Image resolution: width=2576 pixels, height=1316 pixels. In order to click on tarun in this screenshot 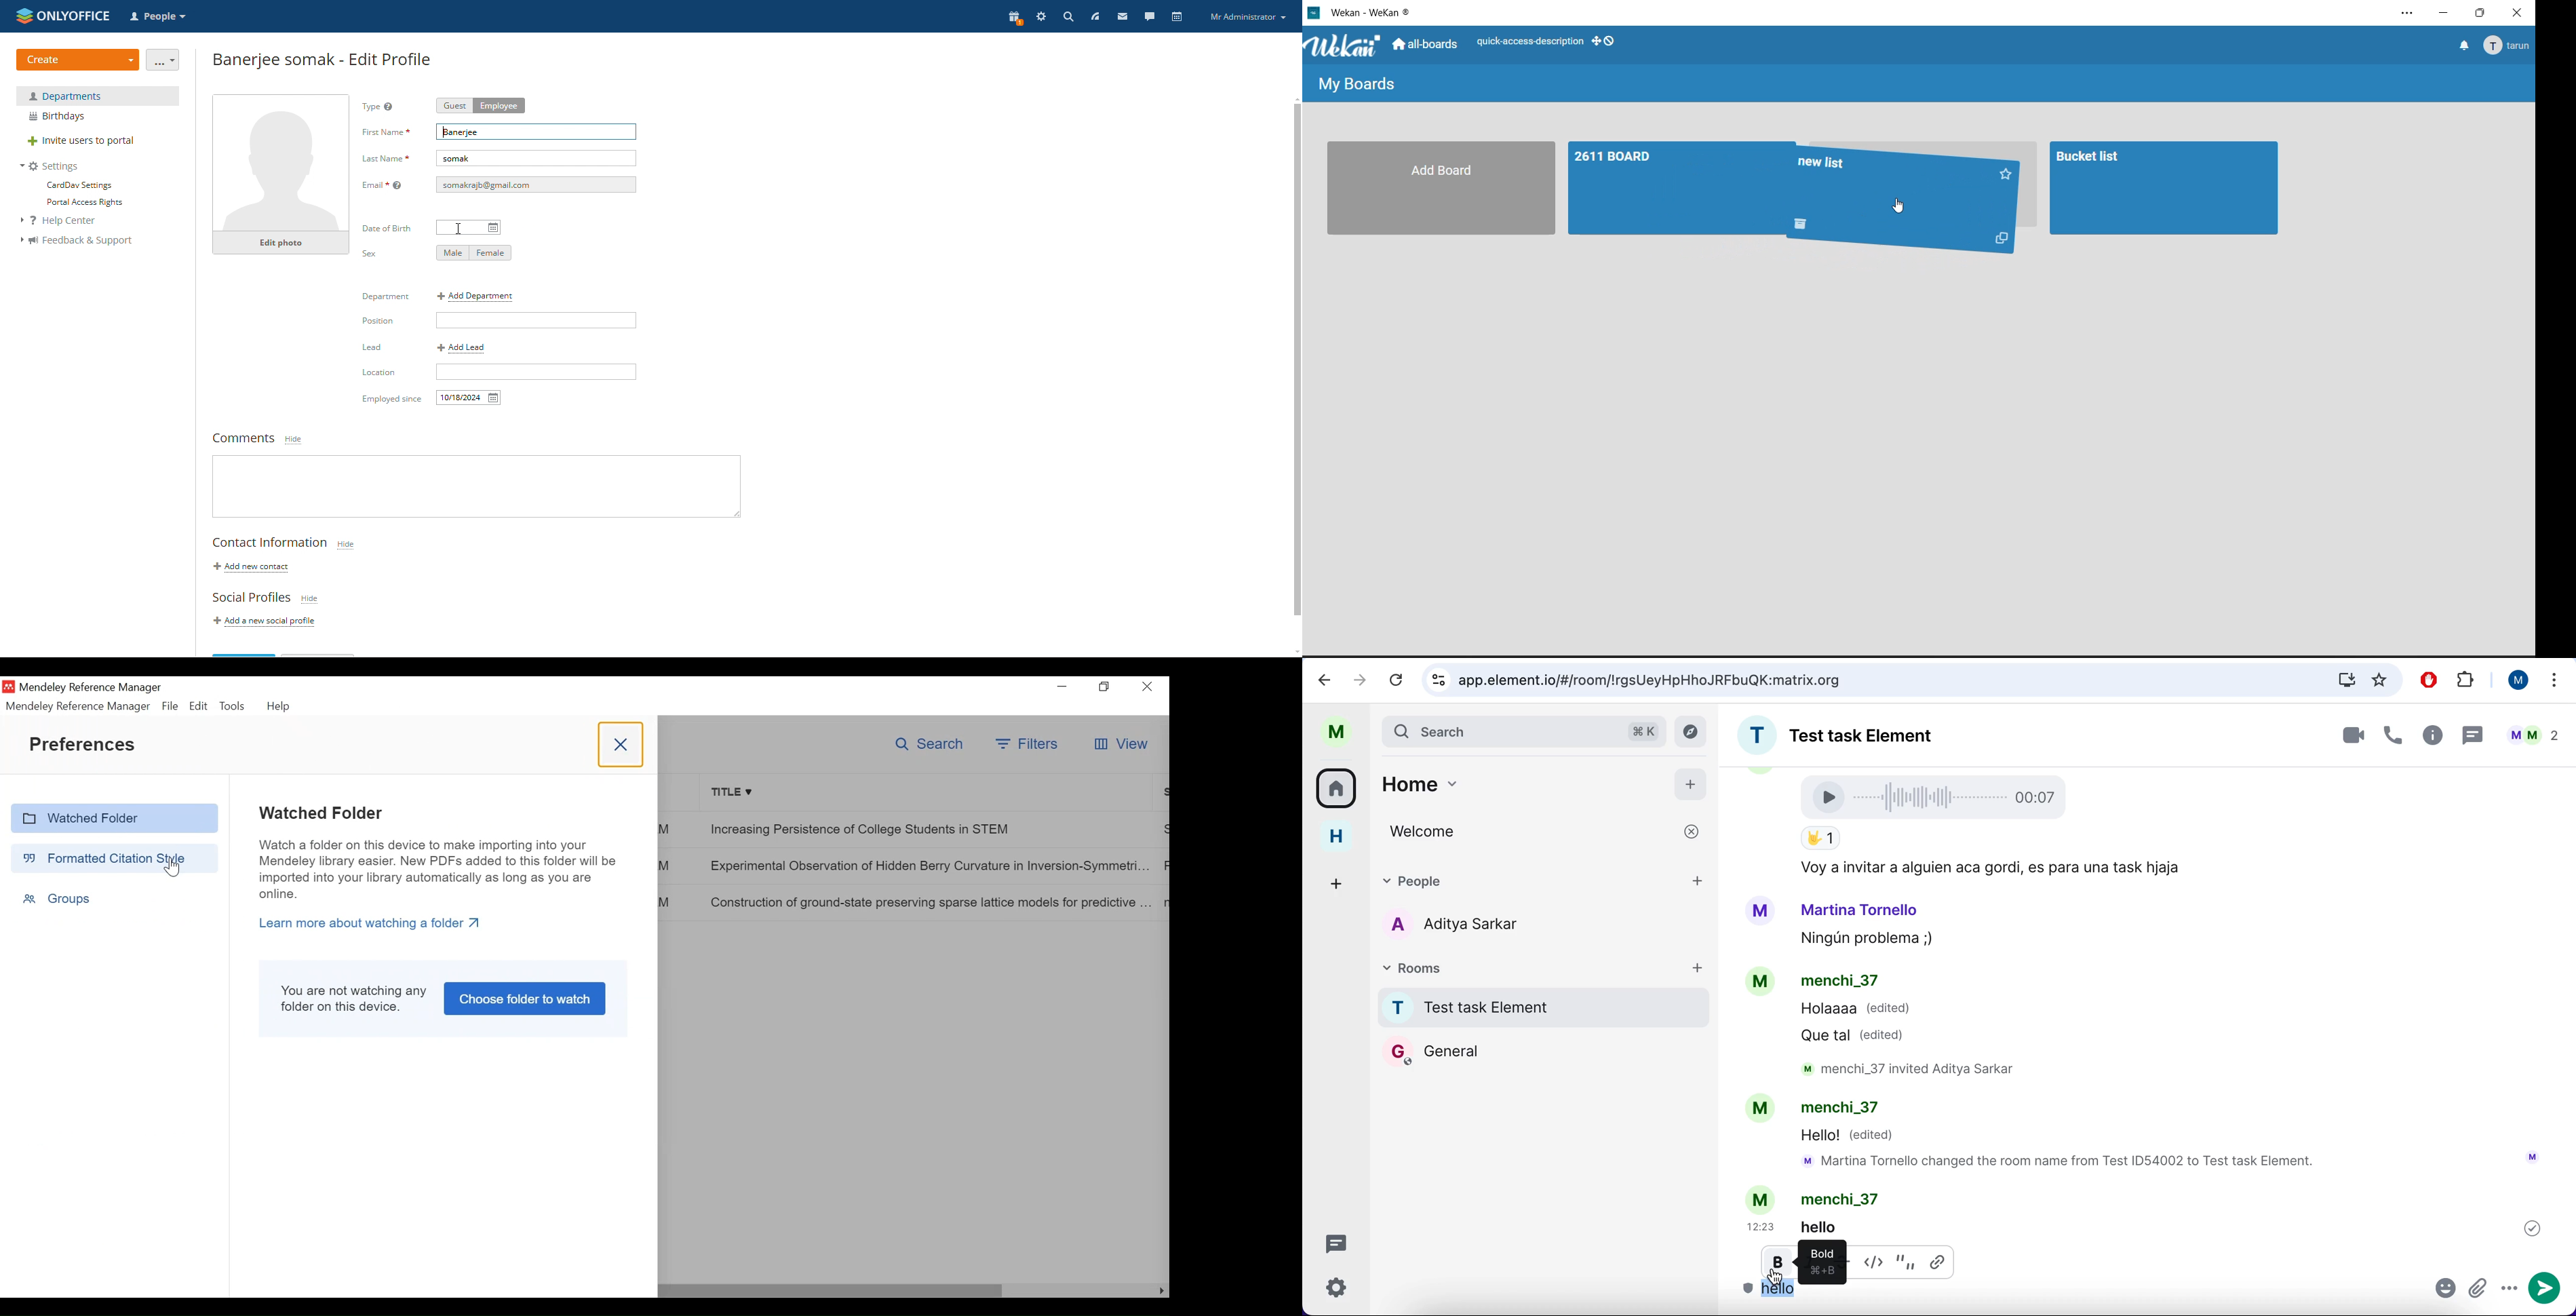, I will do `click(2508, 44)`.